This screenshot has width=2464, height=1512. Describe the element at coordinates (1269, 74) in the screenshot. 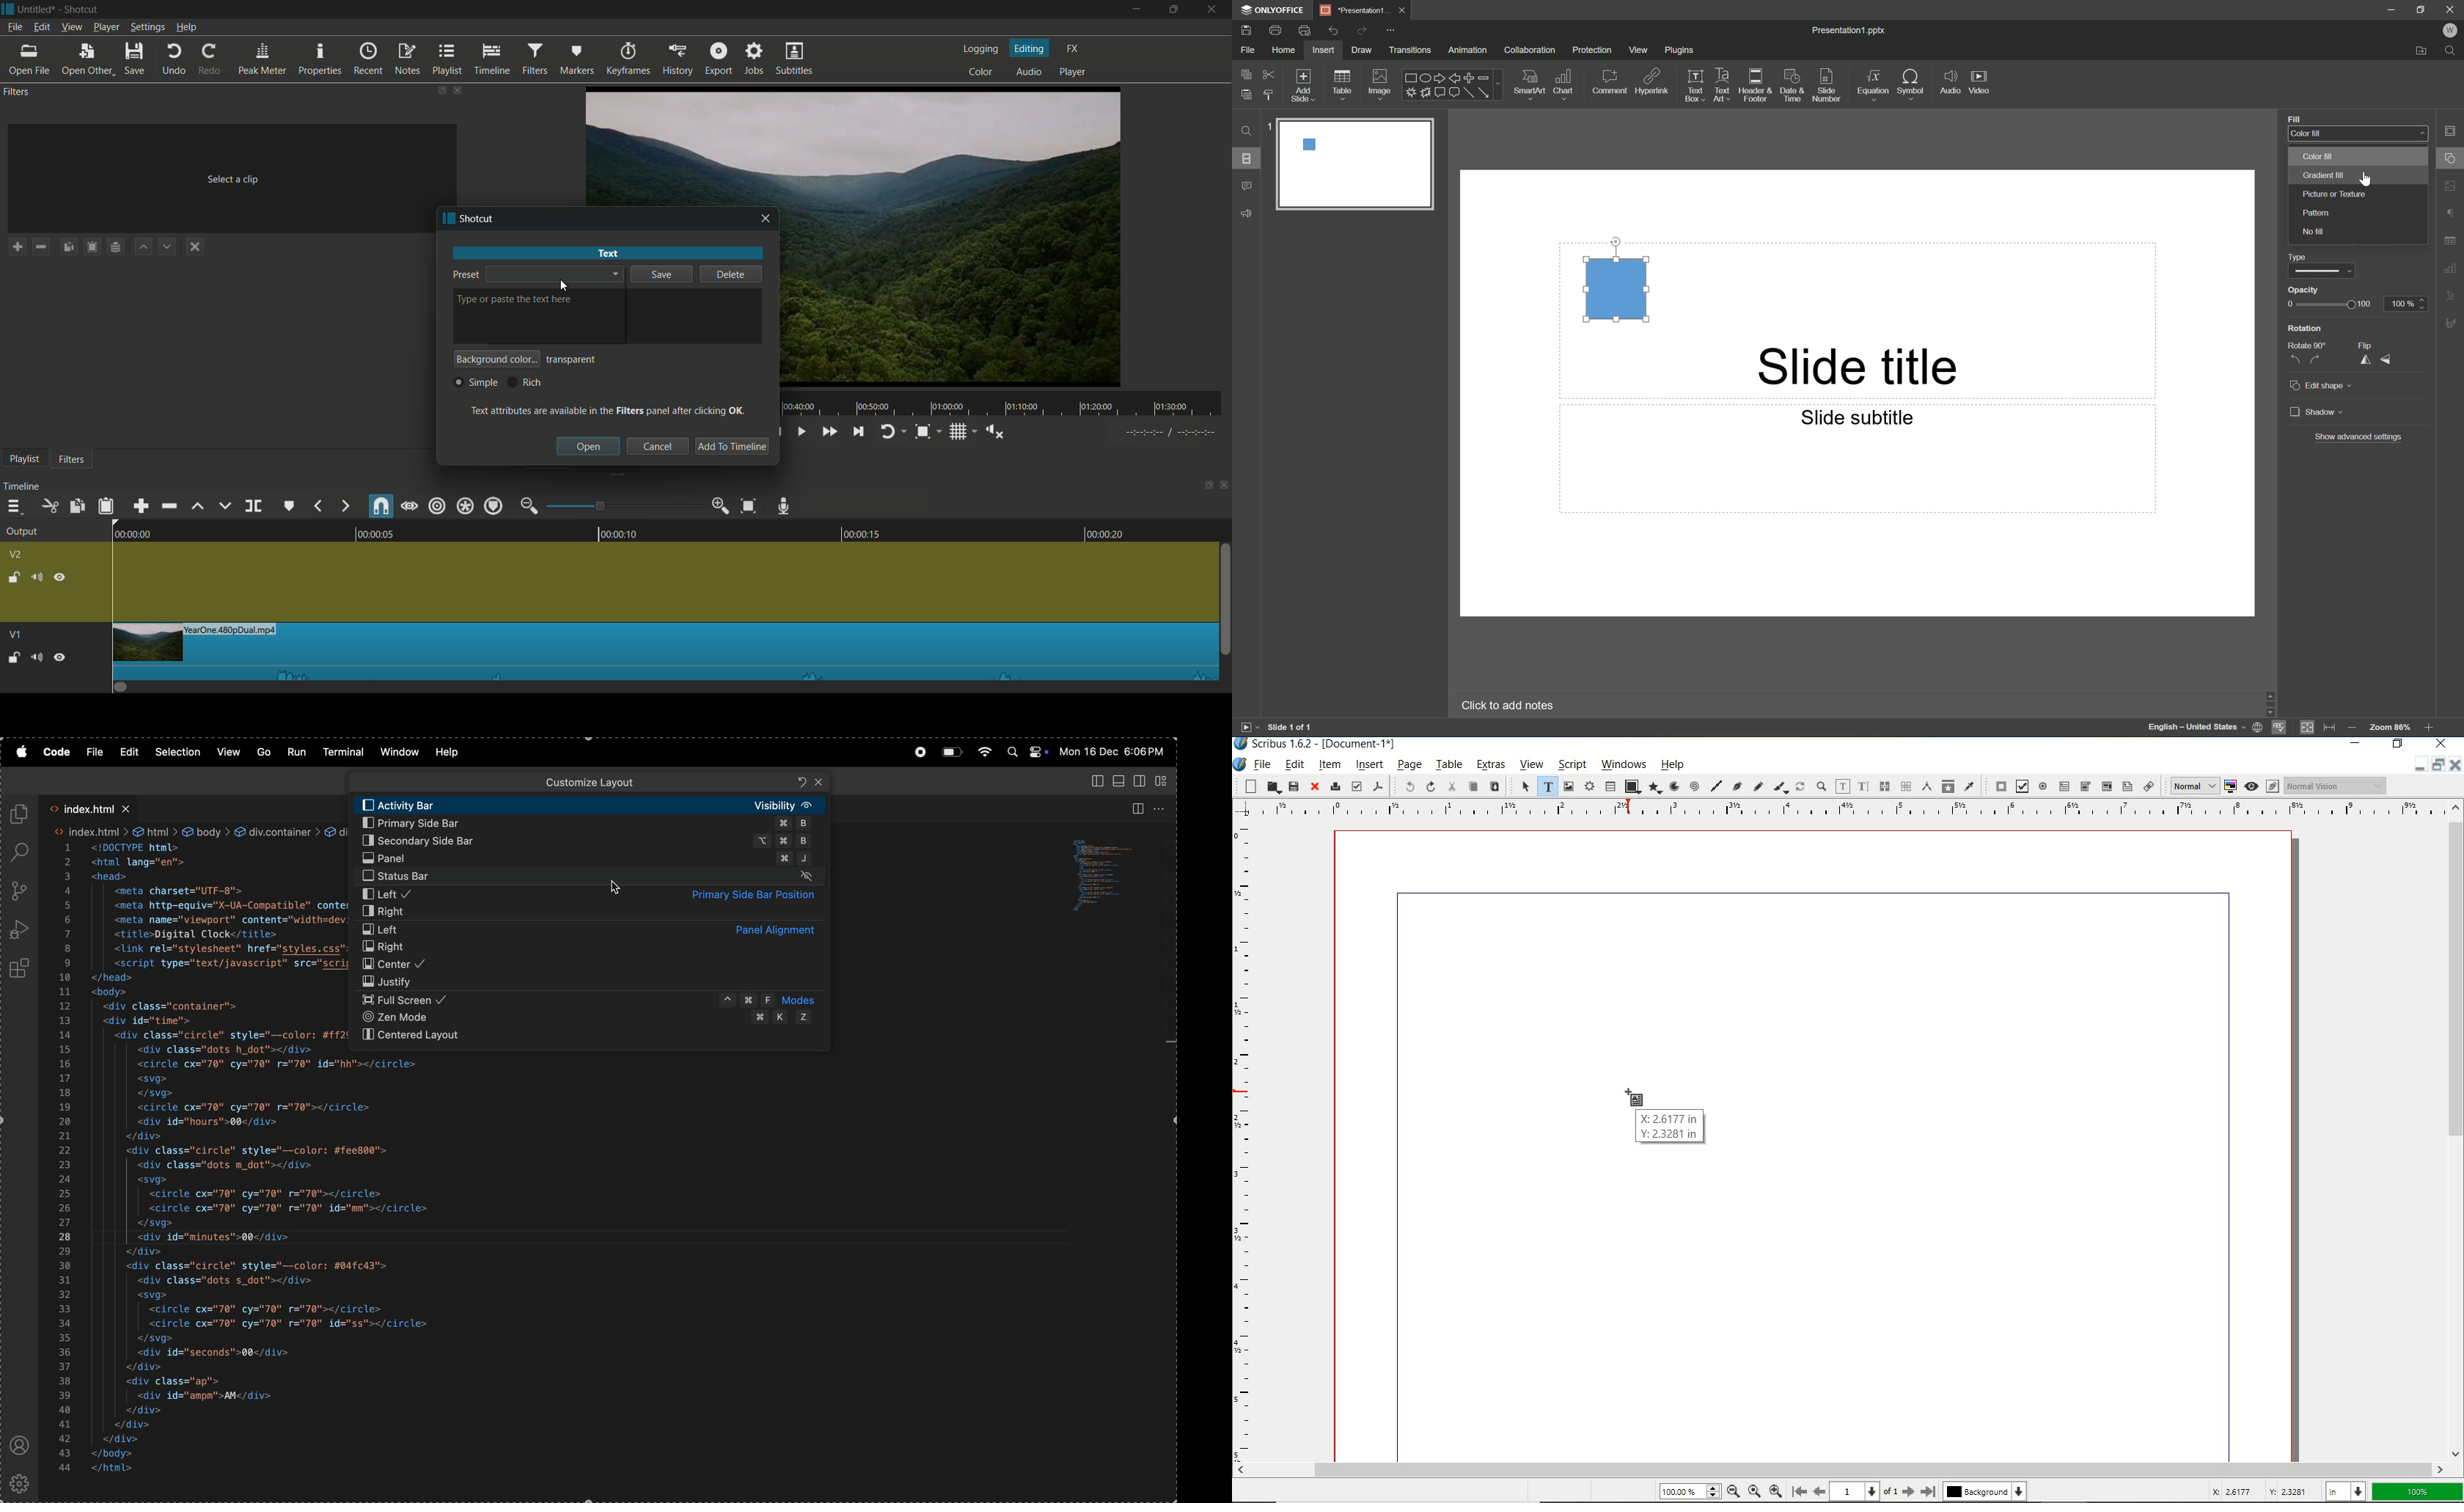

I see `Cut` at that location.